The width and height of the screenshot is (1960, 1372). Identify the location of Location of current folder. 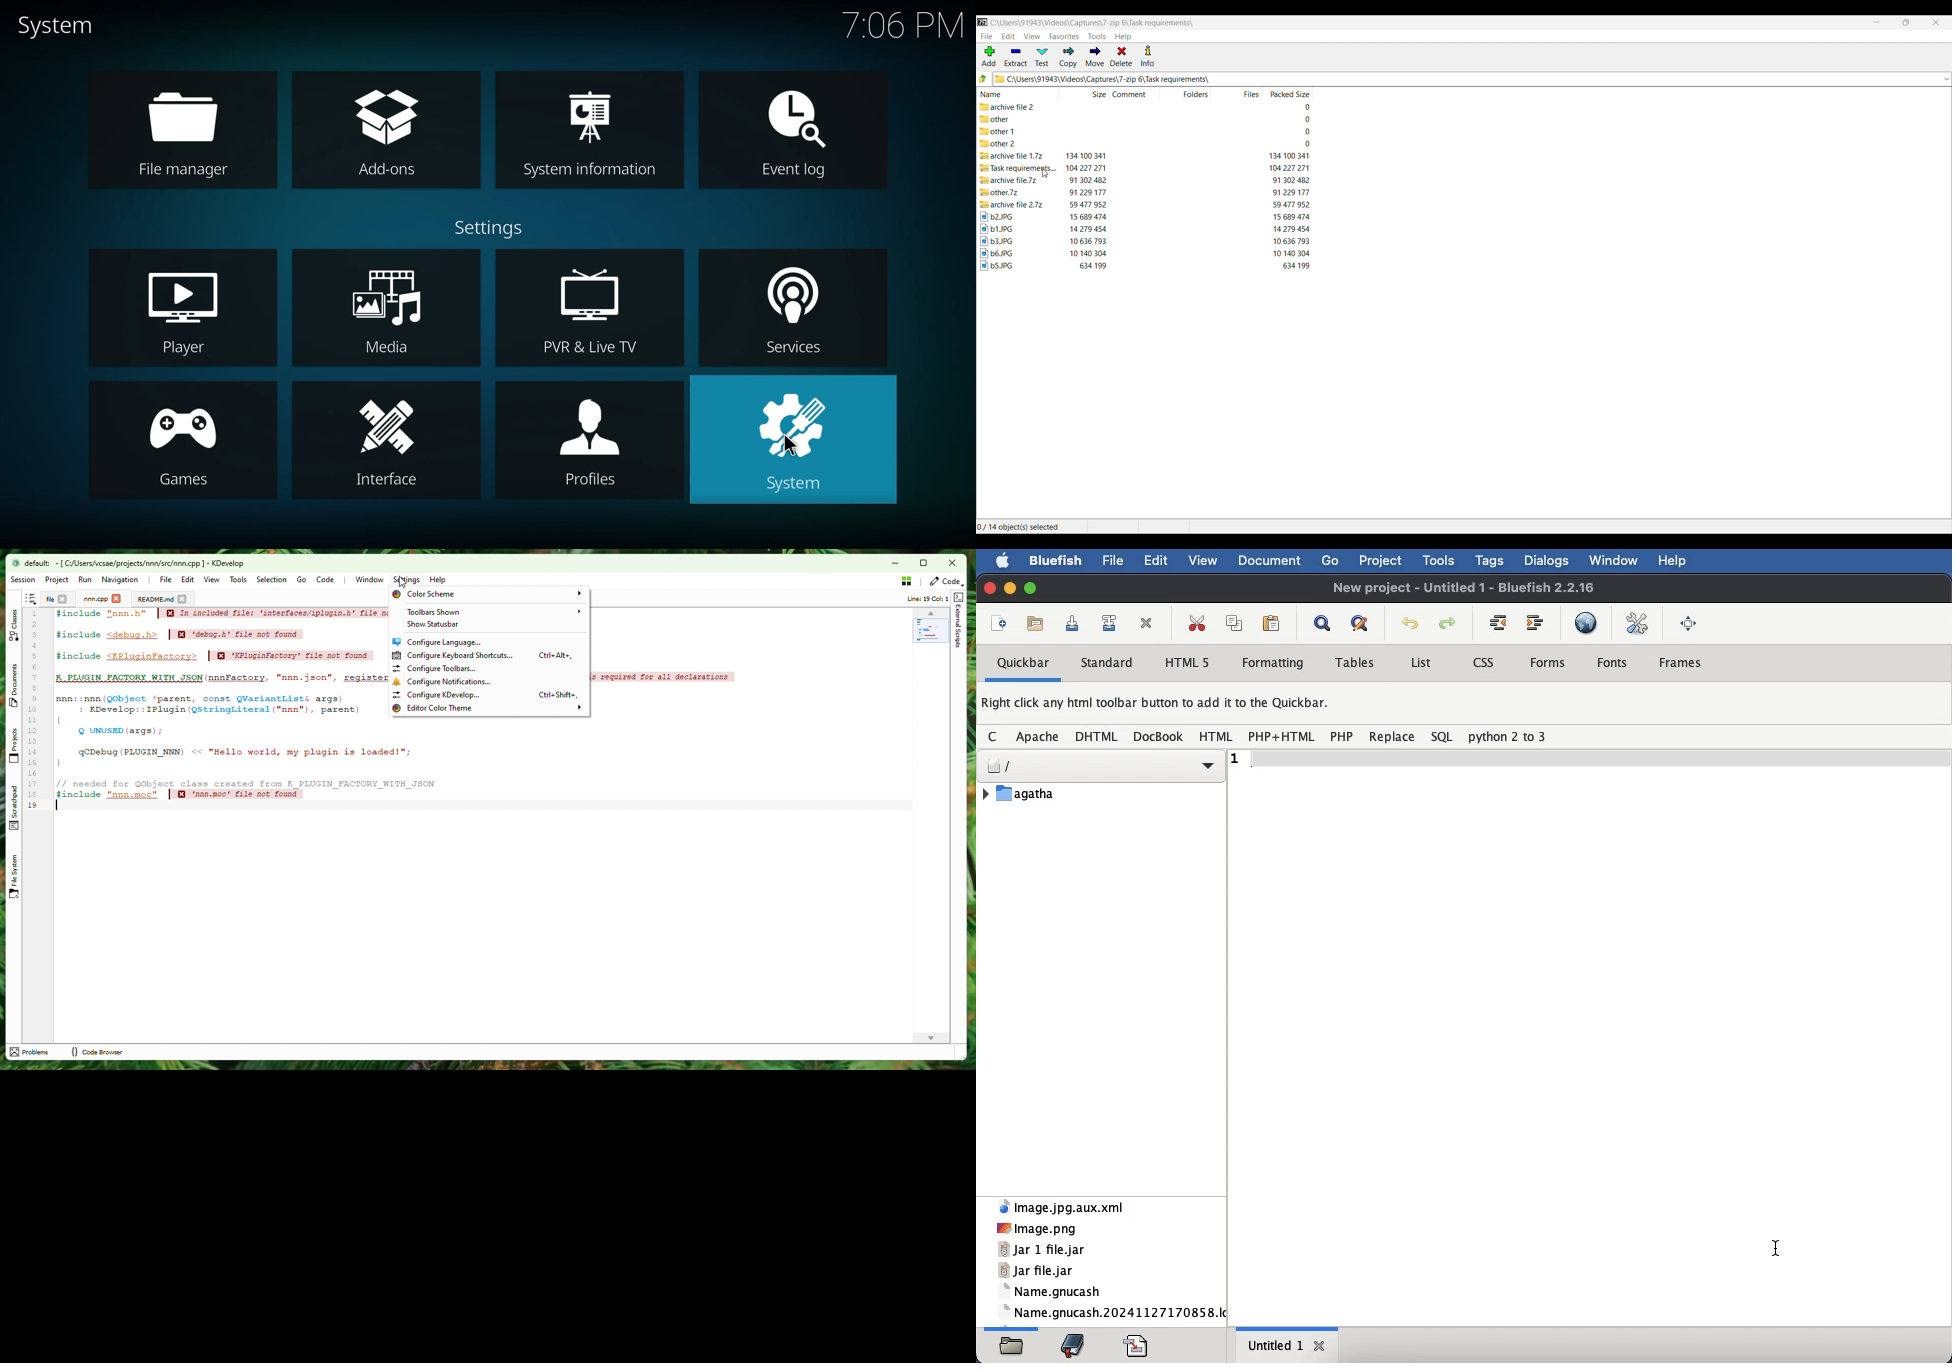
(1093, 23).